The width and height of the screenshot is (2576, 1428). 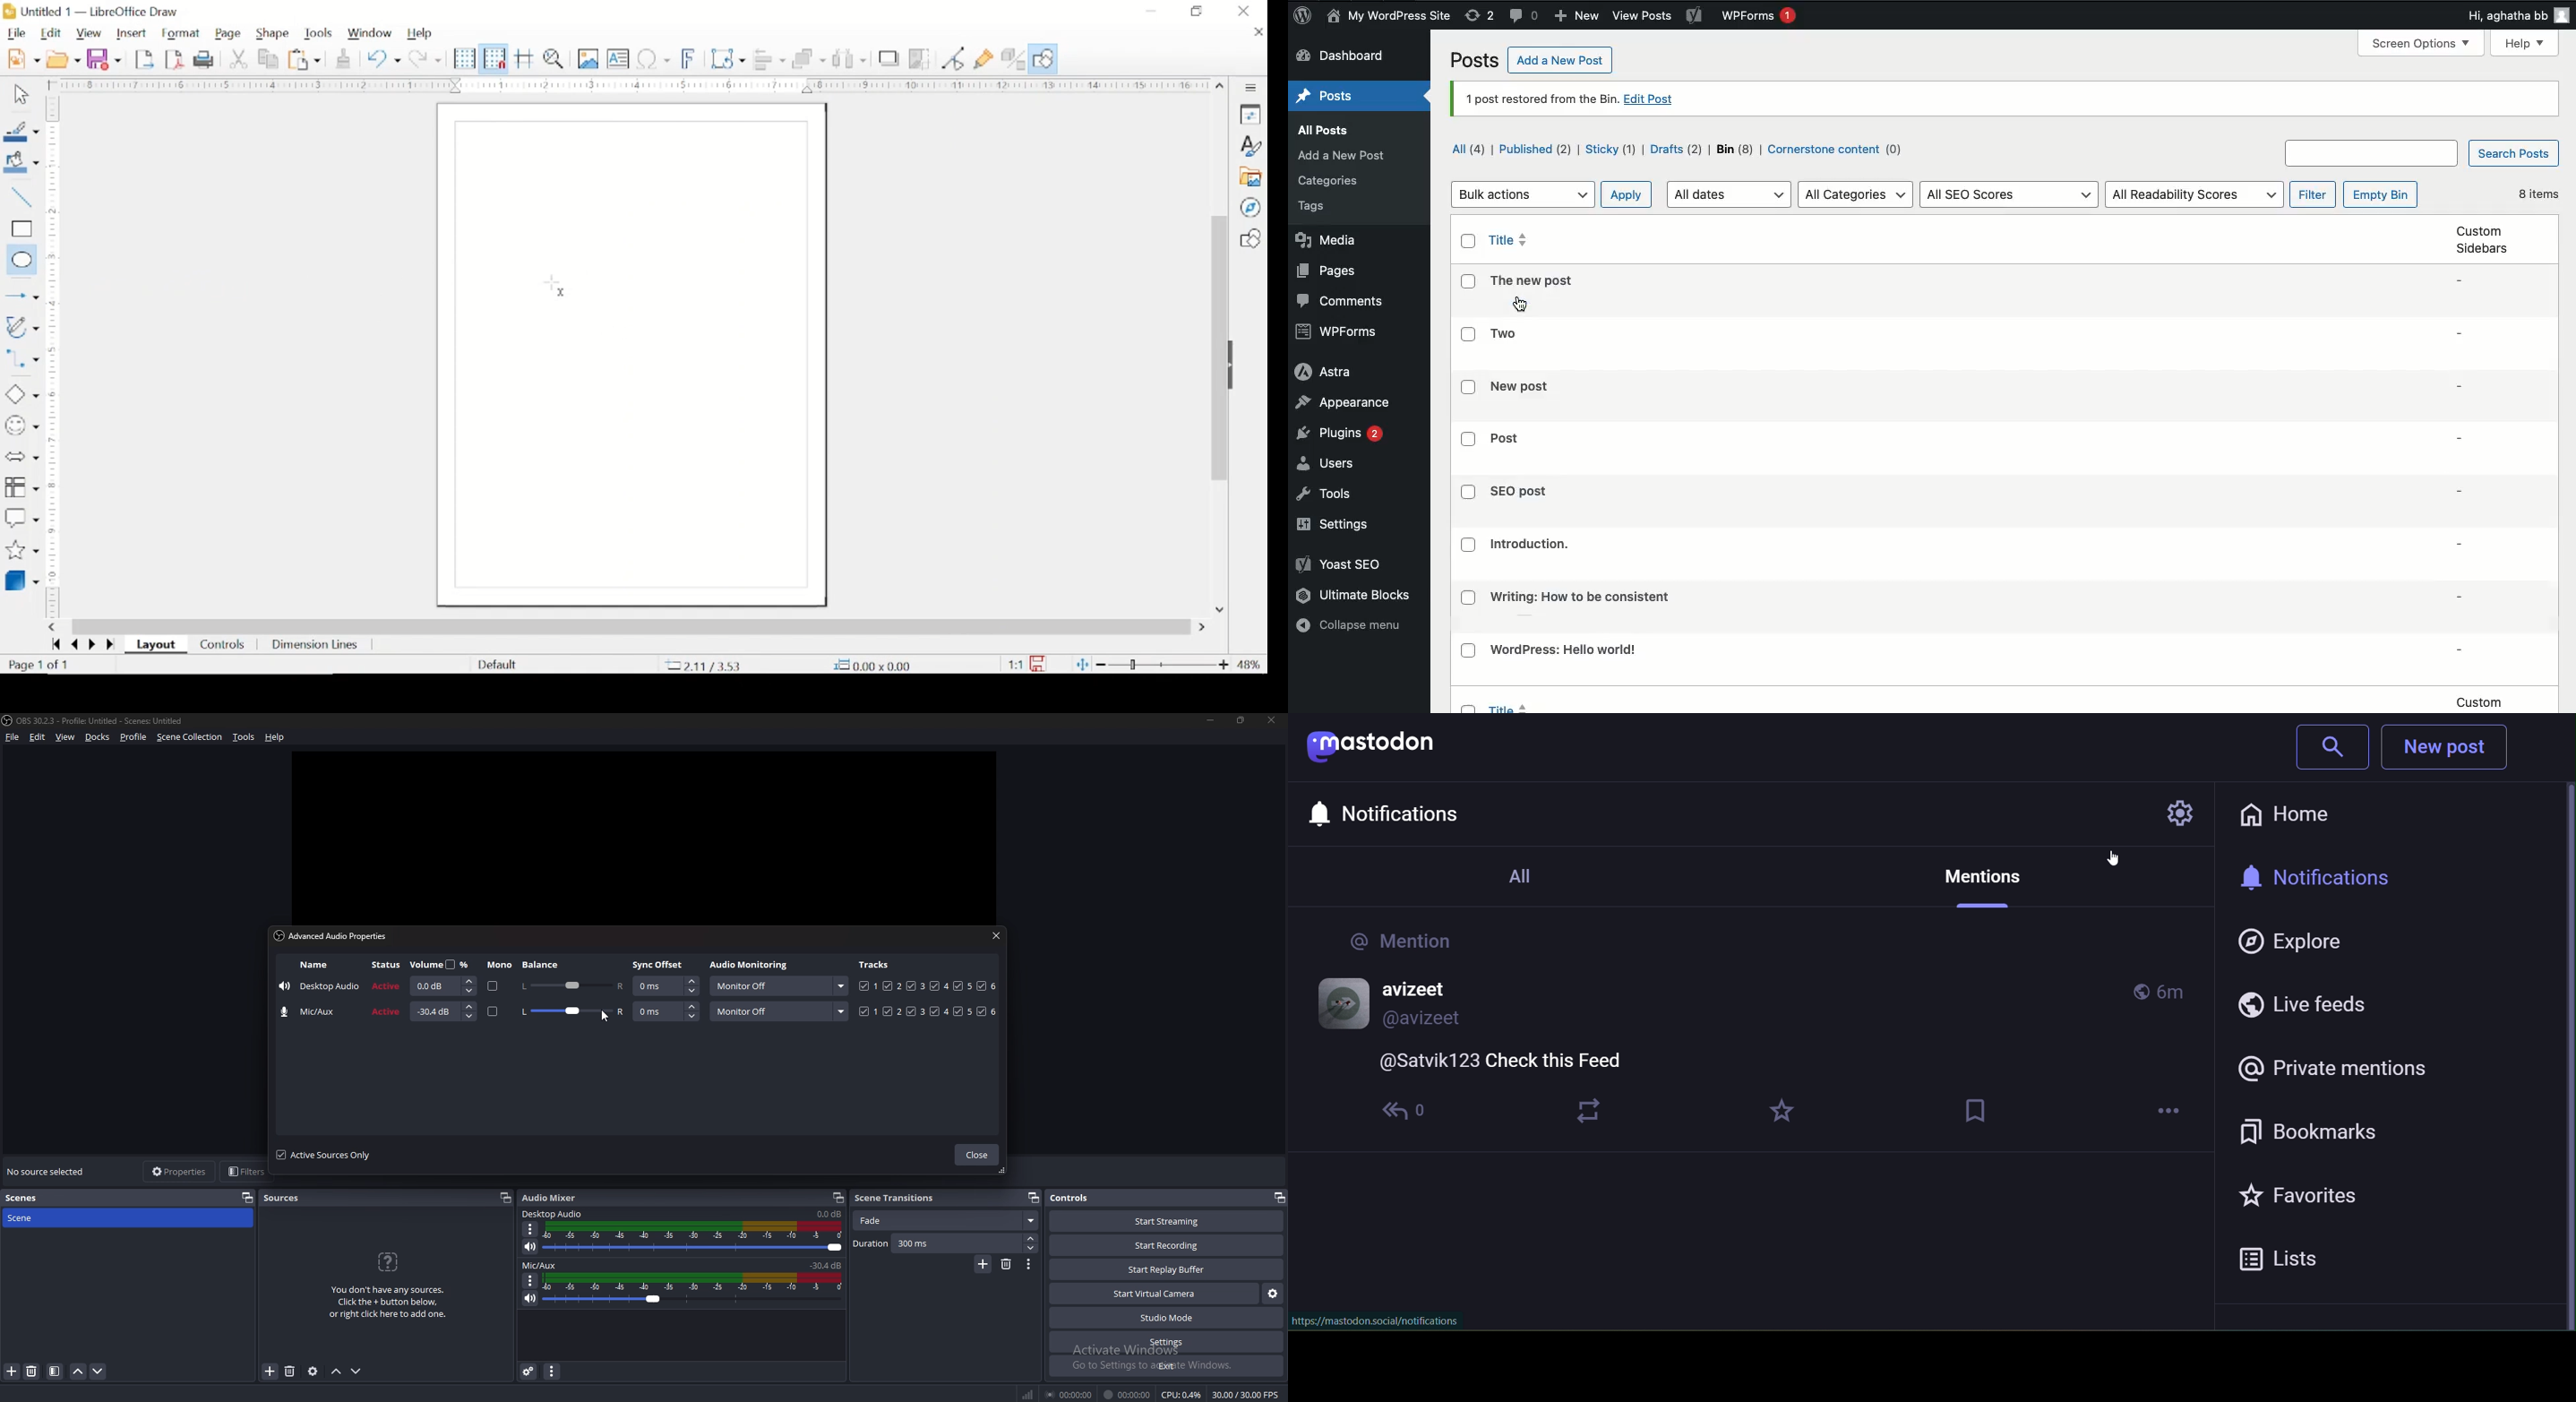 I want to click on sync offset, so click(x=667, y=987).